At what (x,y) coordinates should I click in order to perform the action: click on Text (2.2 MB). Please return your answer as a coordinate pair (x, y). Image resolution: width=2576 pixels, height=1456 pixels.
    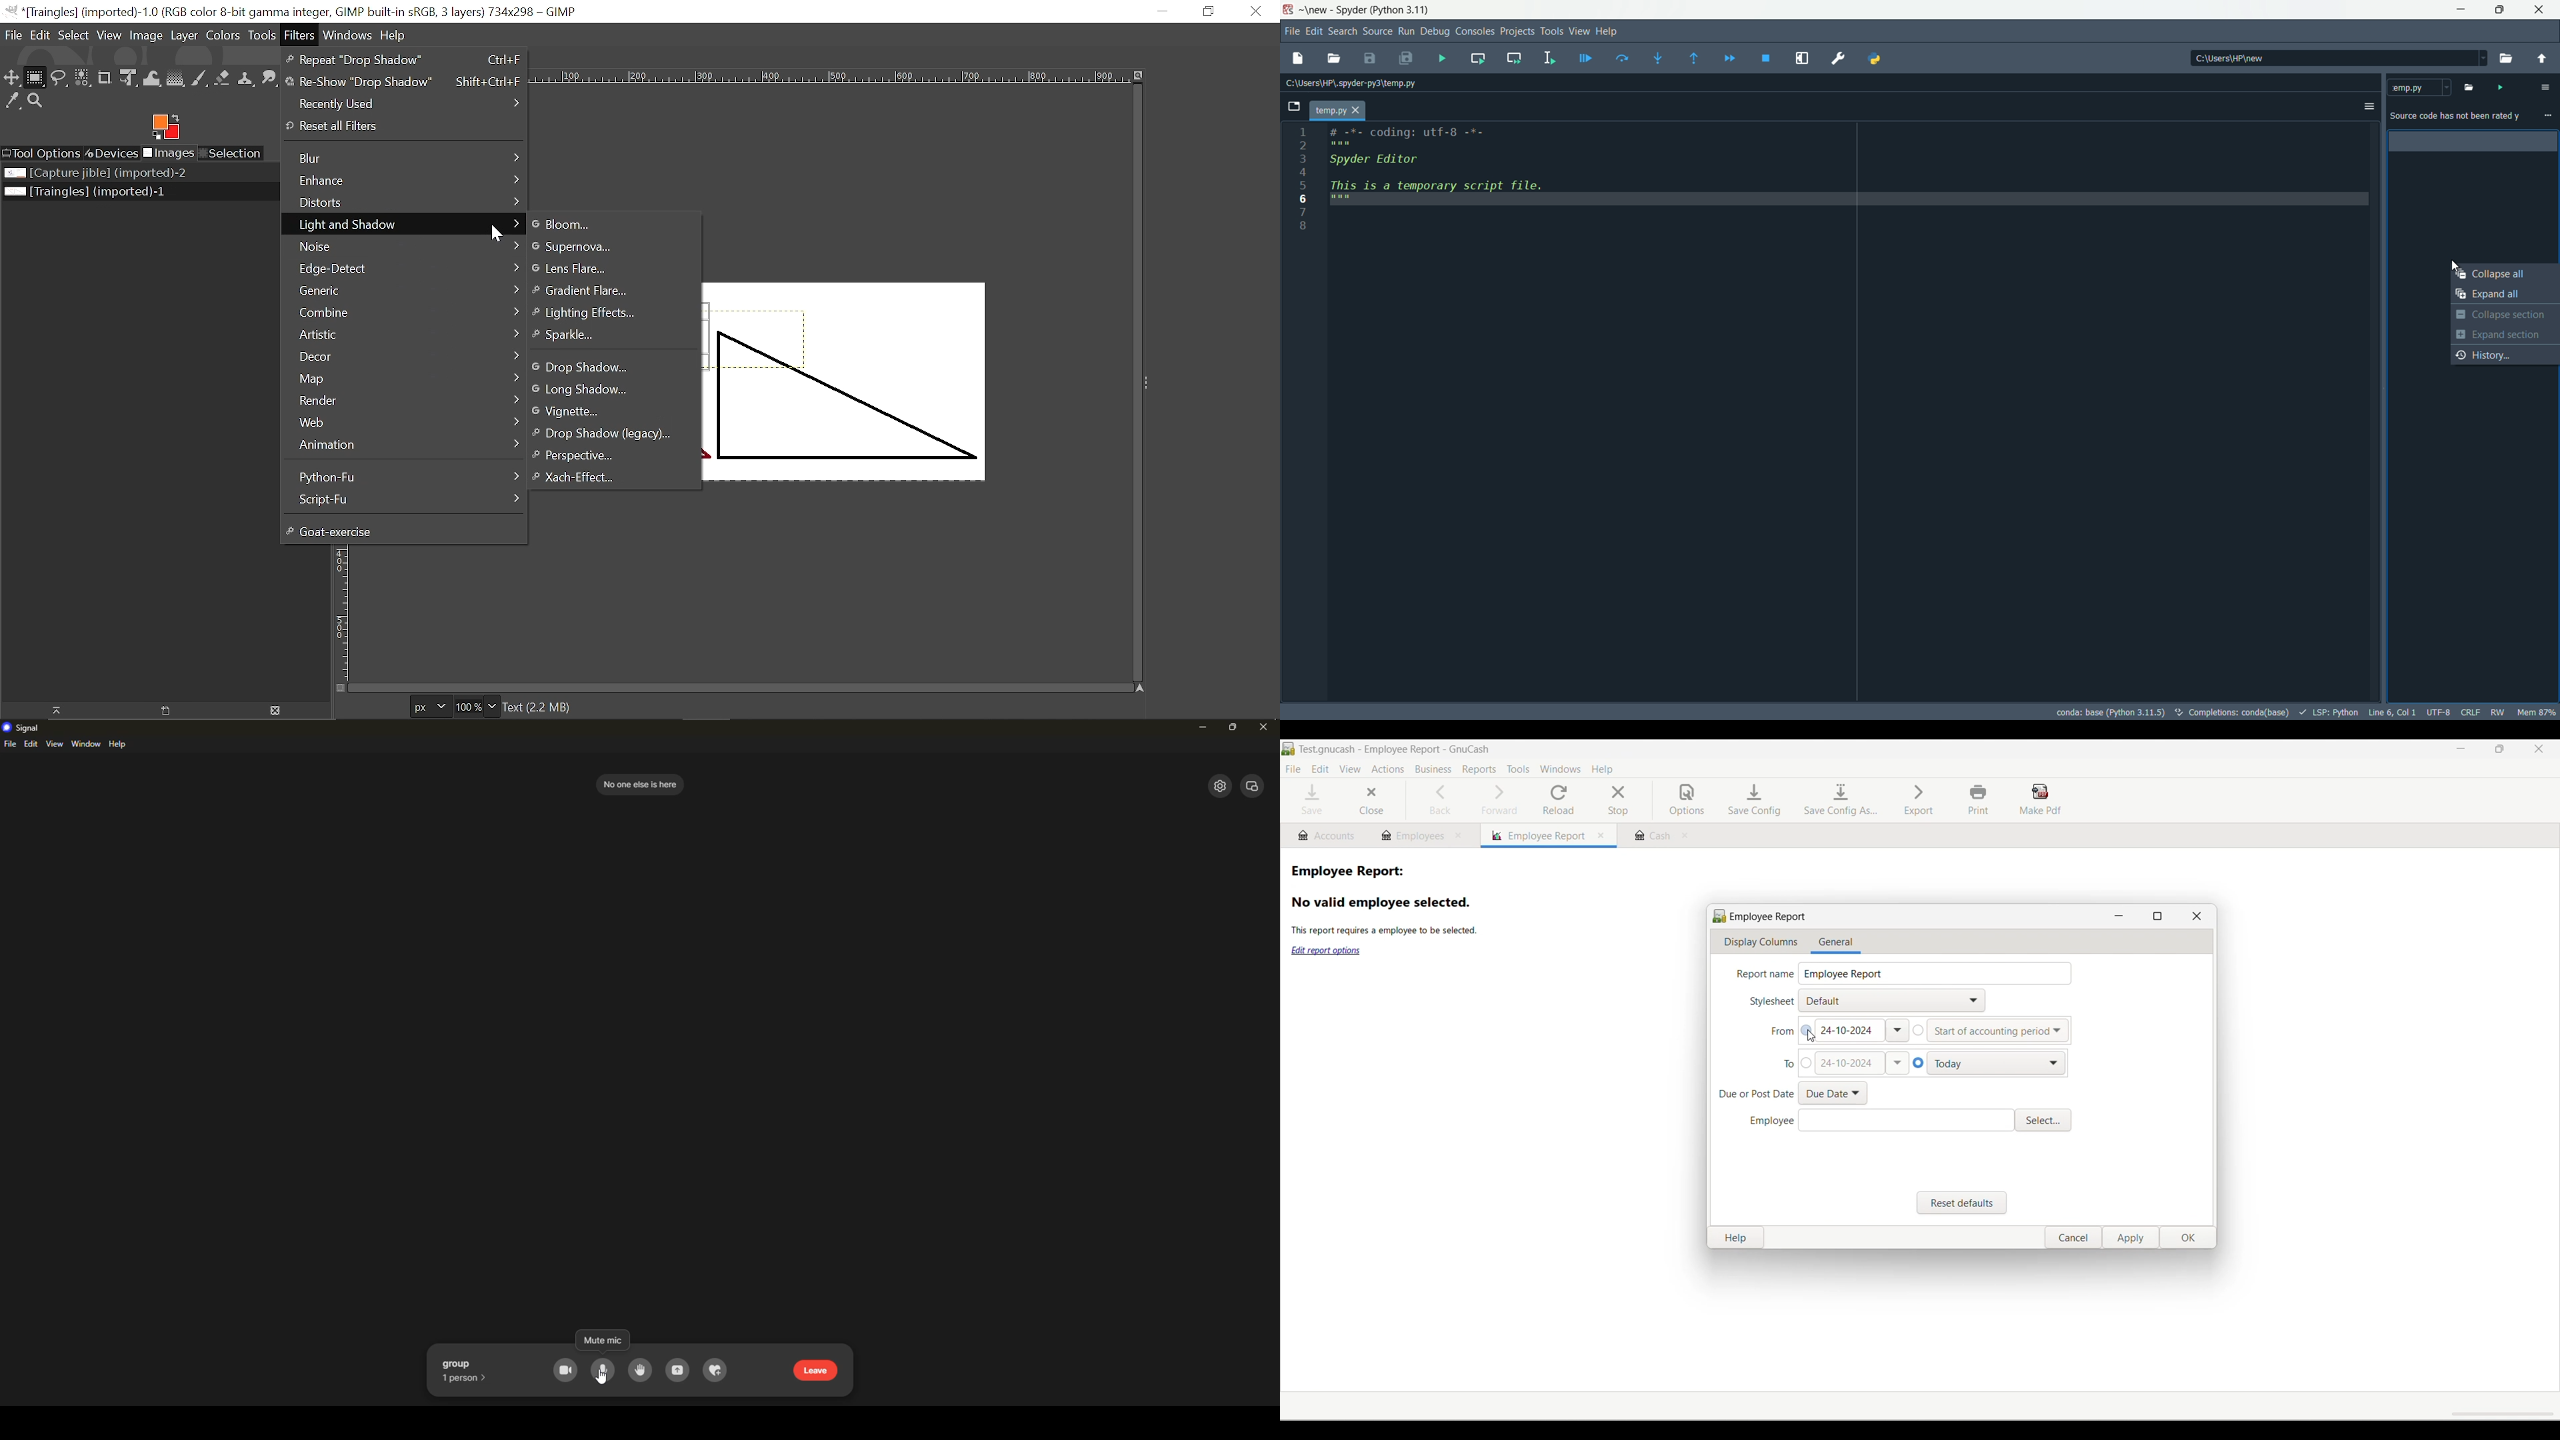
    Looking at the image, I should click on (688, 707).